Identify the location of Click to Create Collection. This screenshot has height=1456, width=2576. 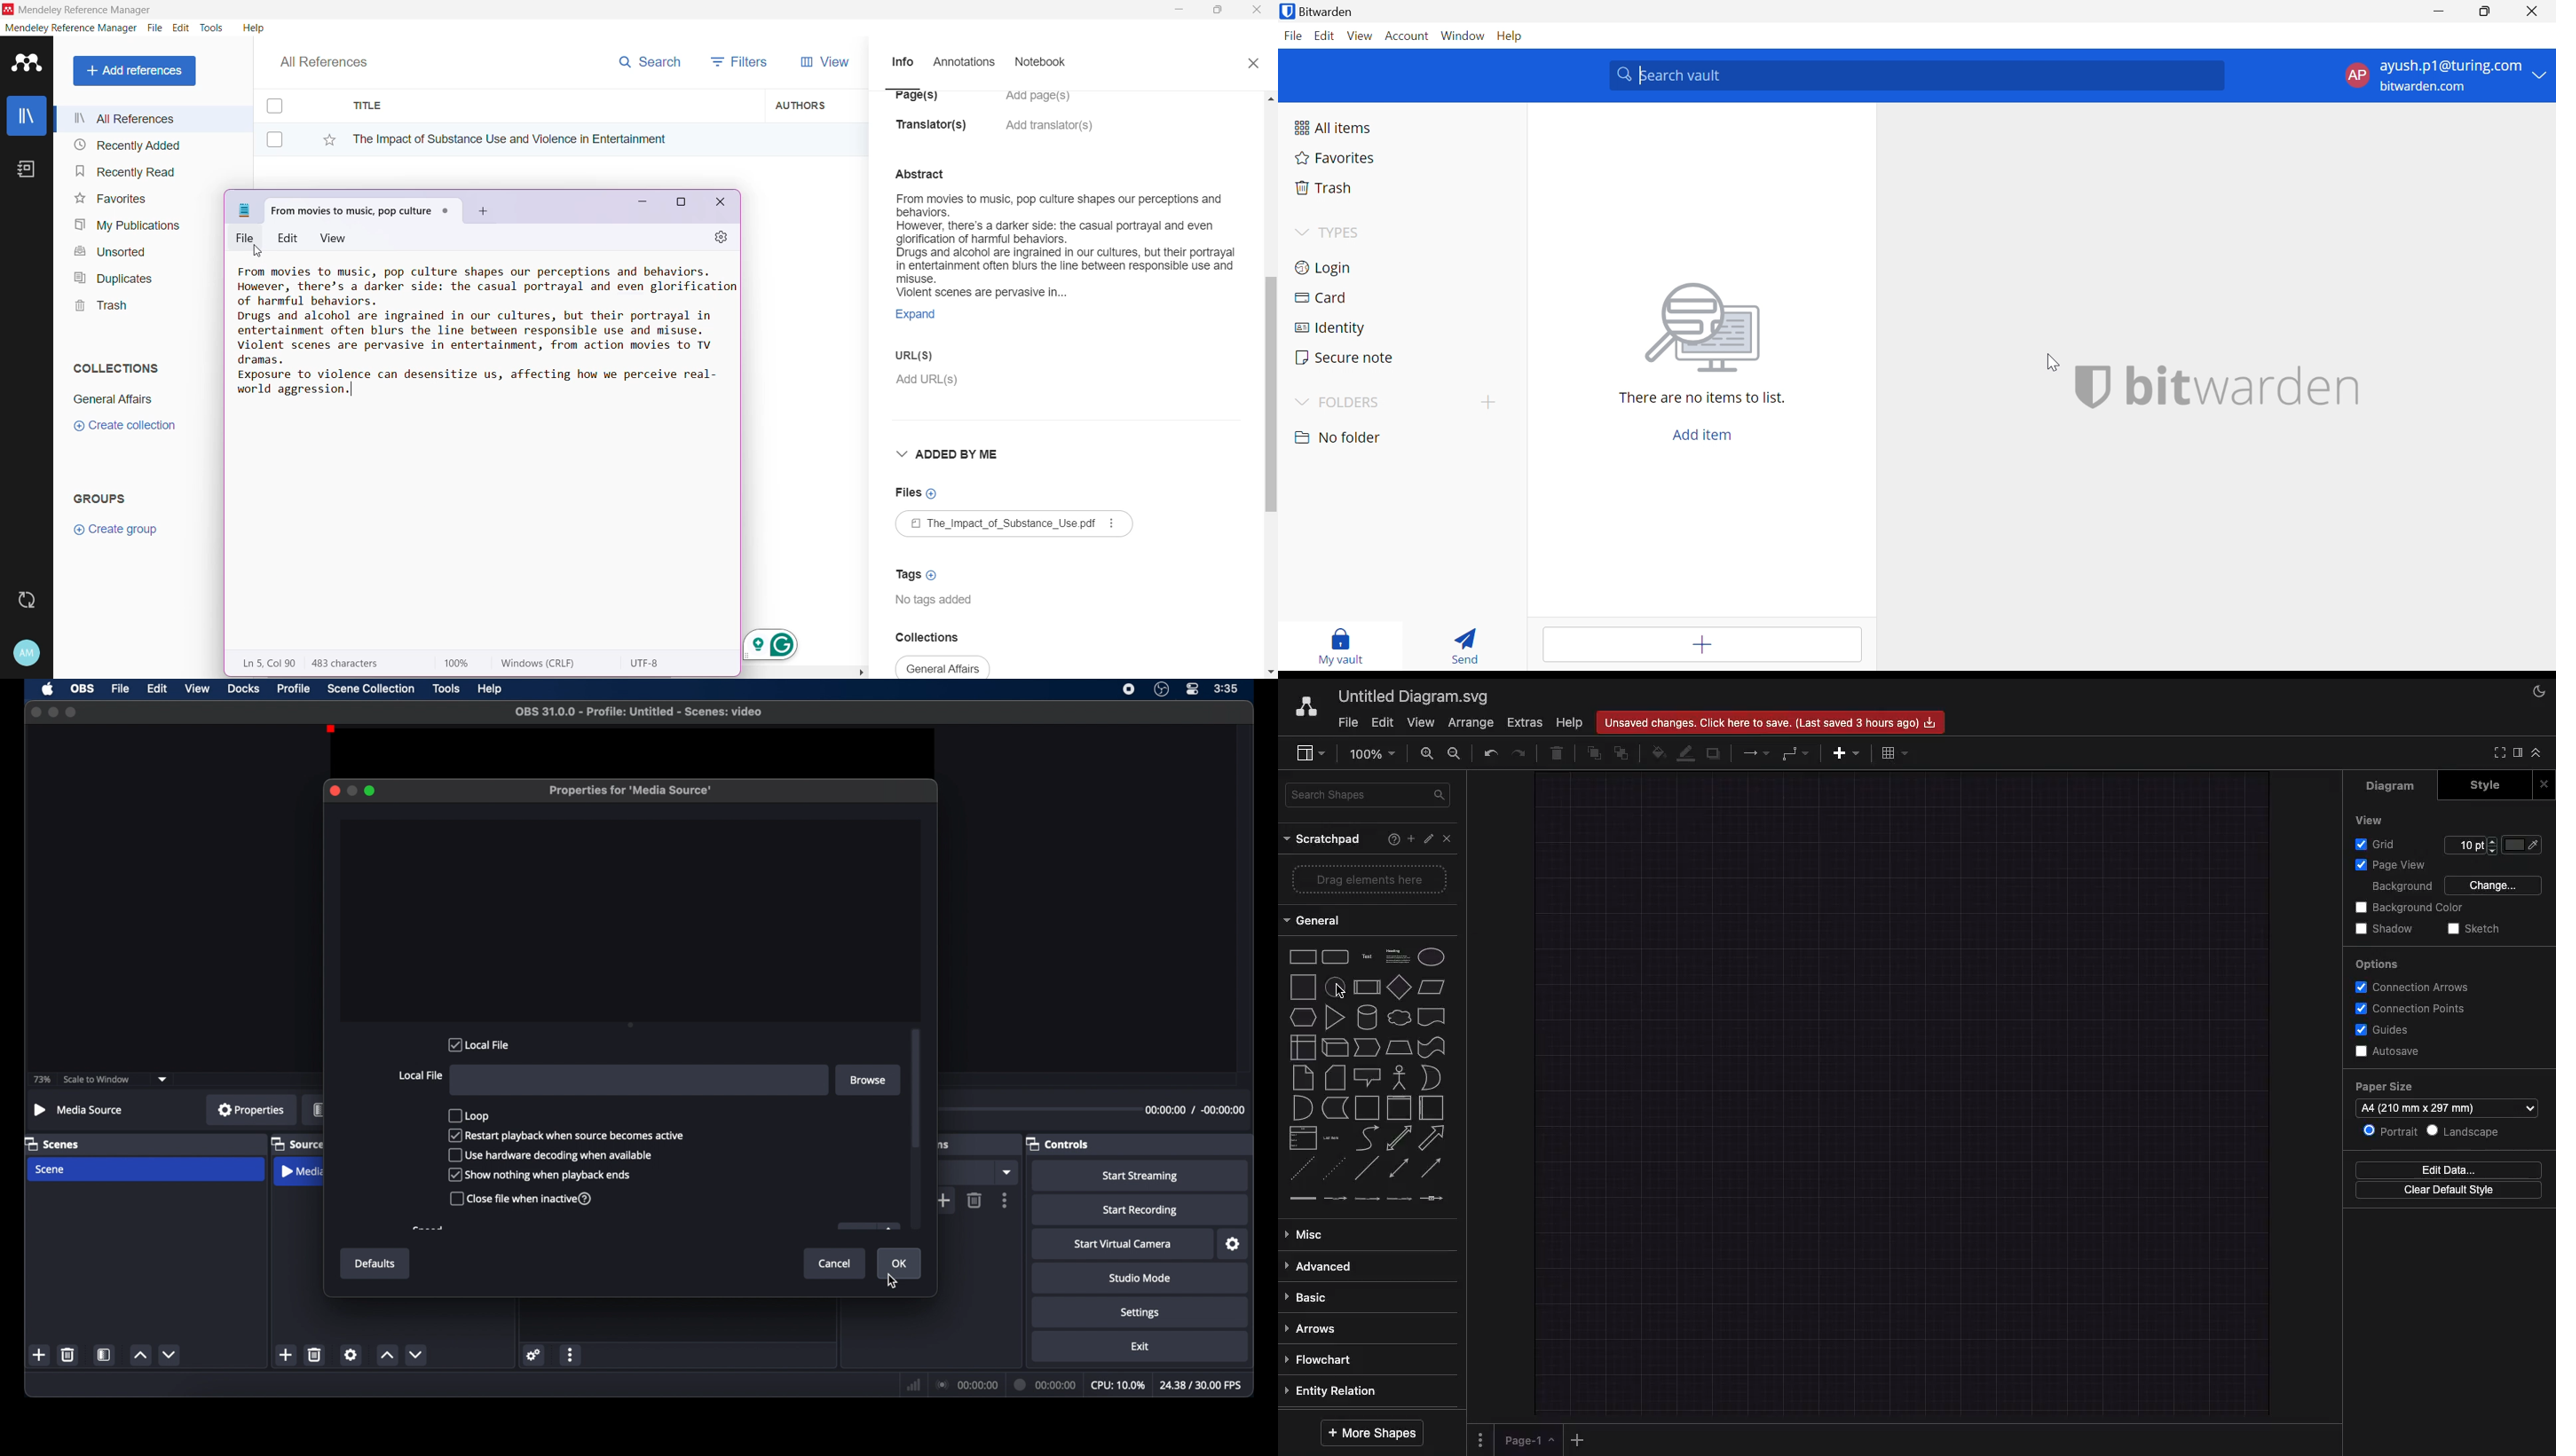
(124, 428).